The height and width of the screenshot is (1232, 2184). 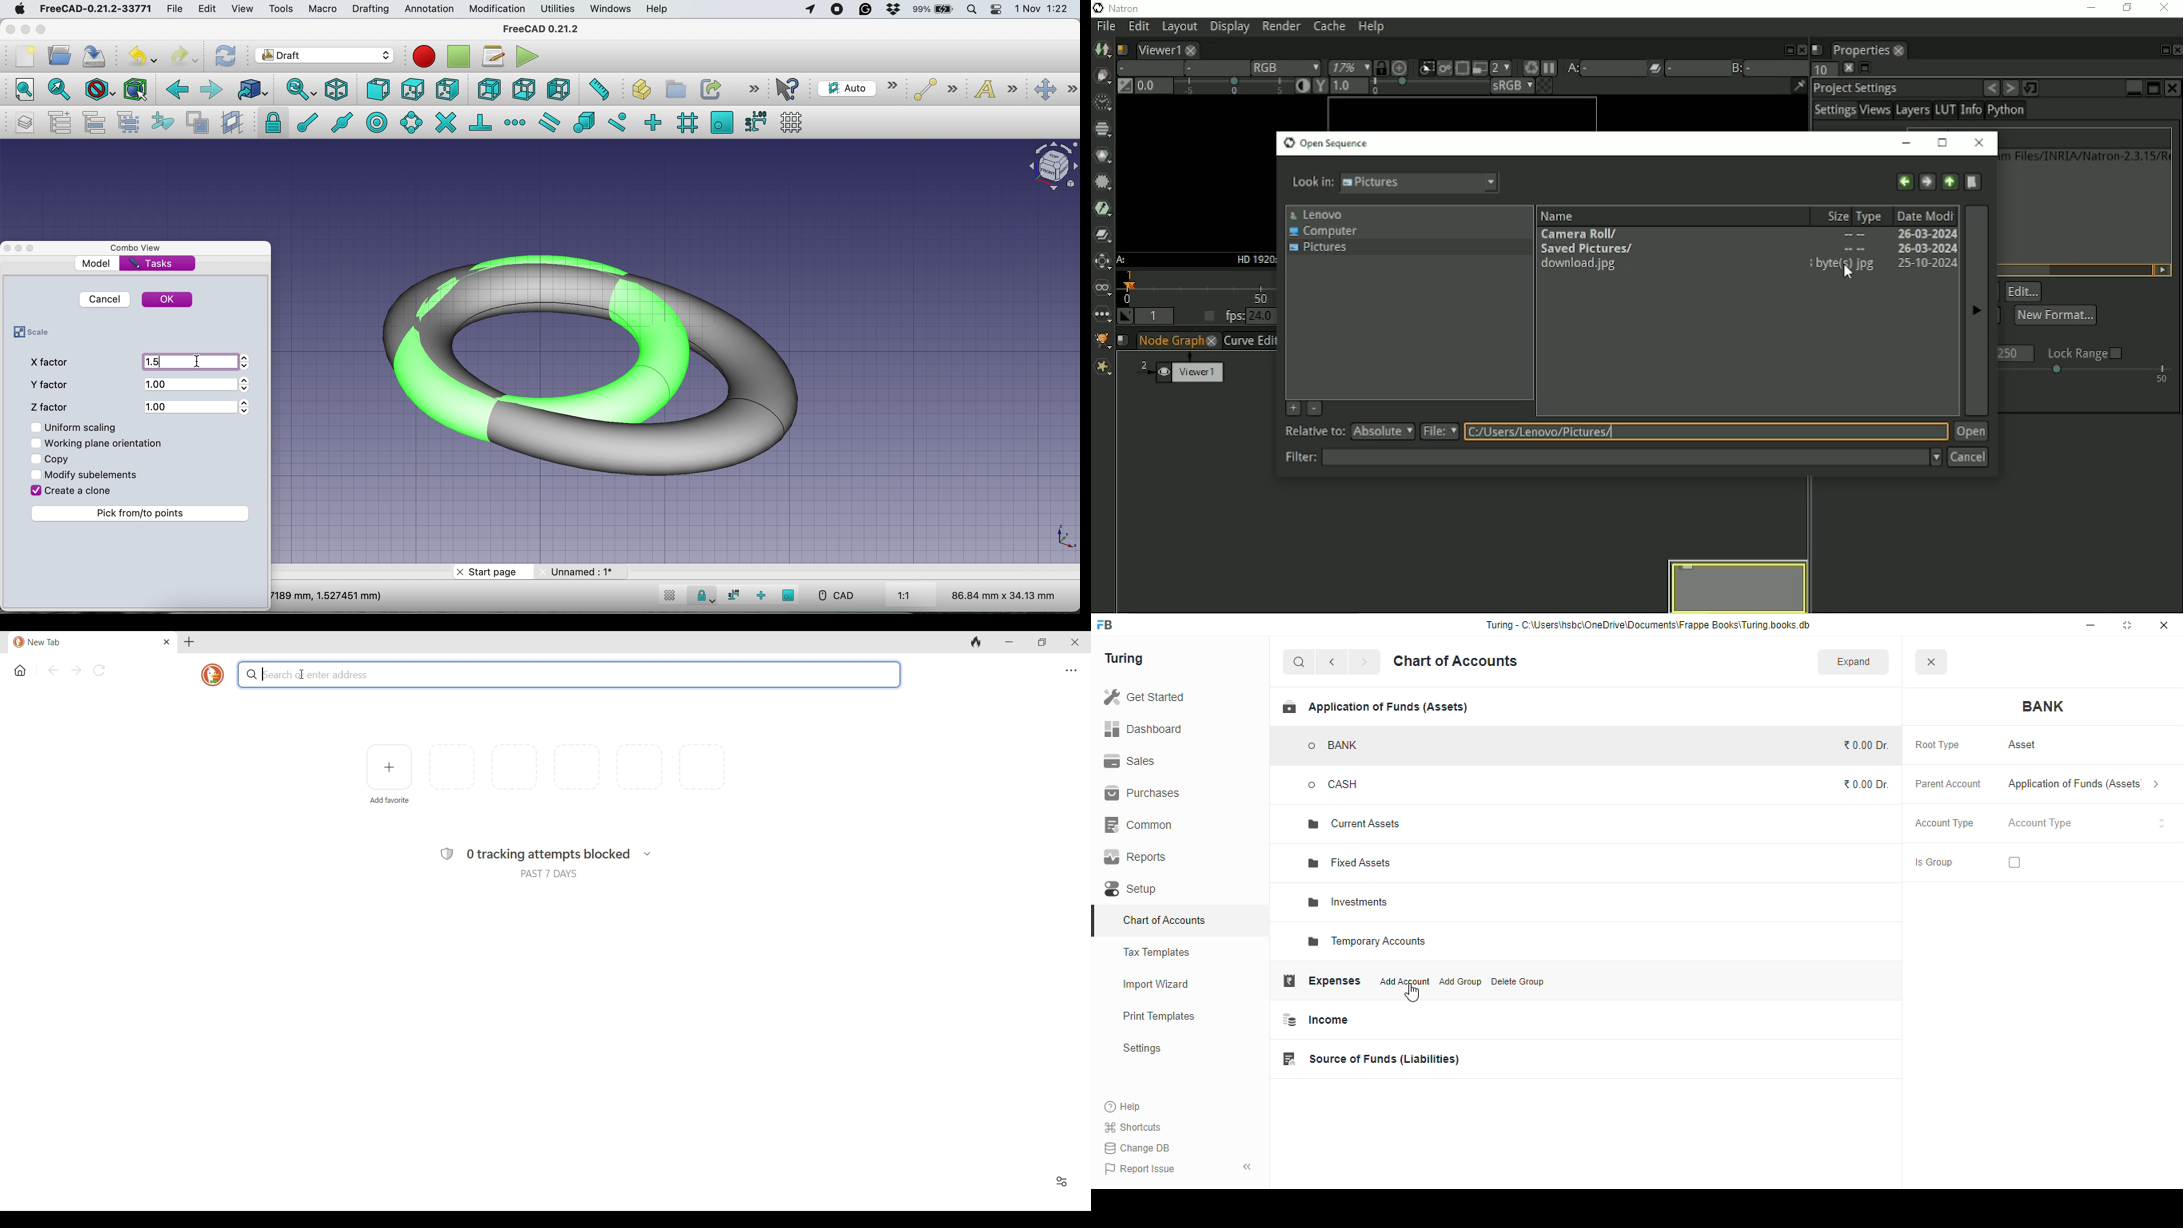 I want to click on snap grid, so click(x=685, y=124).